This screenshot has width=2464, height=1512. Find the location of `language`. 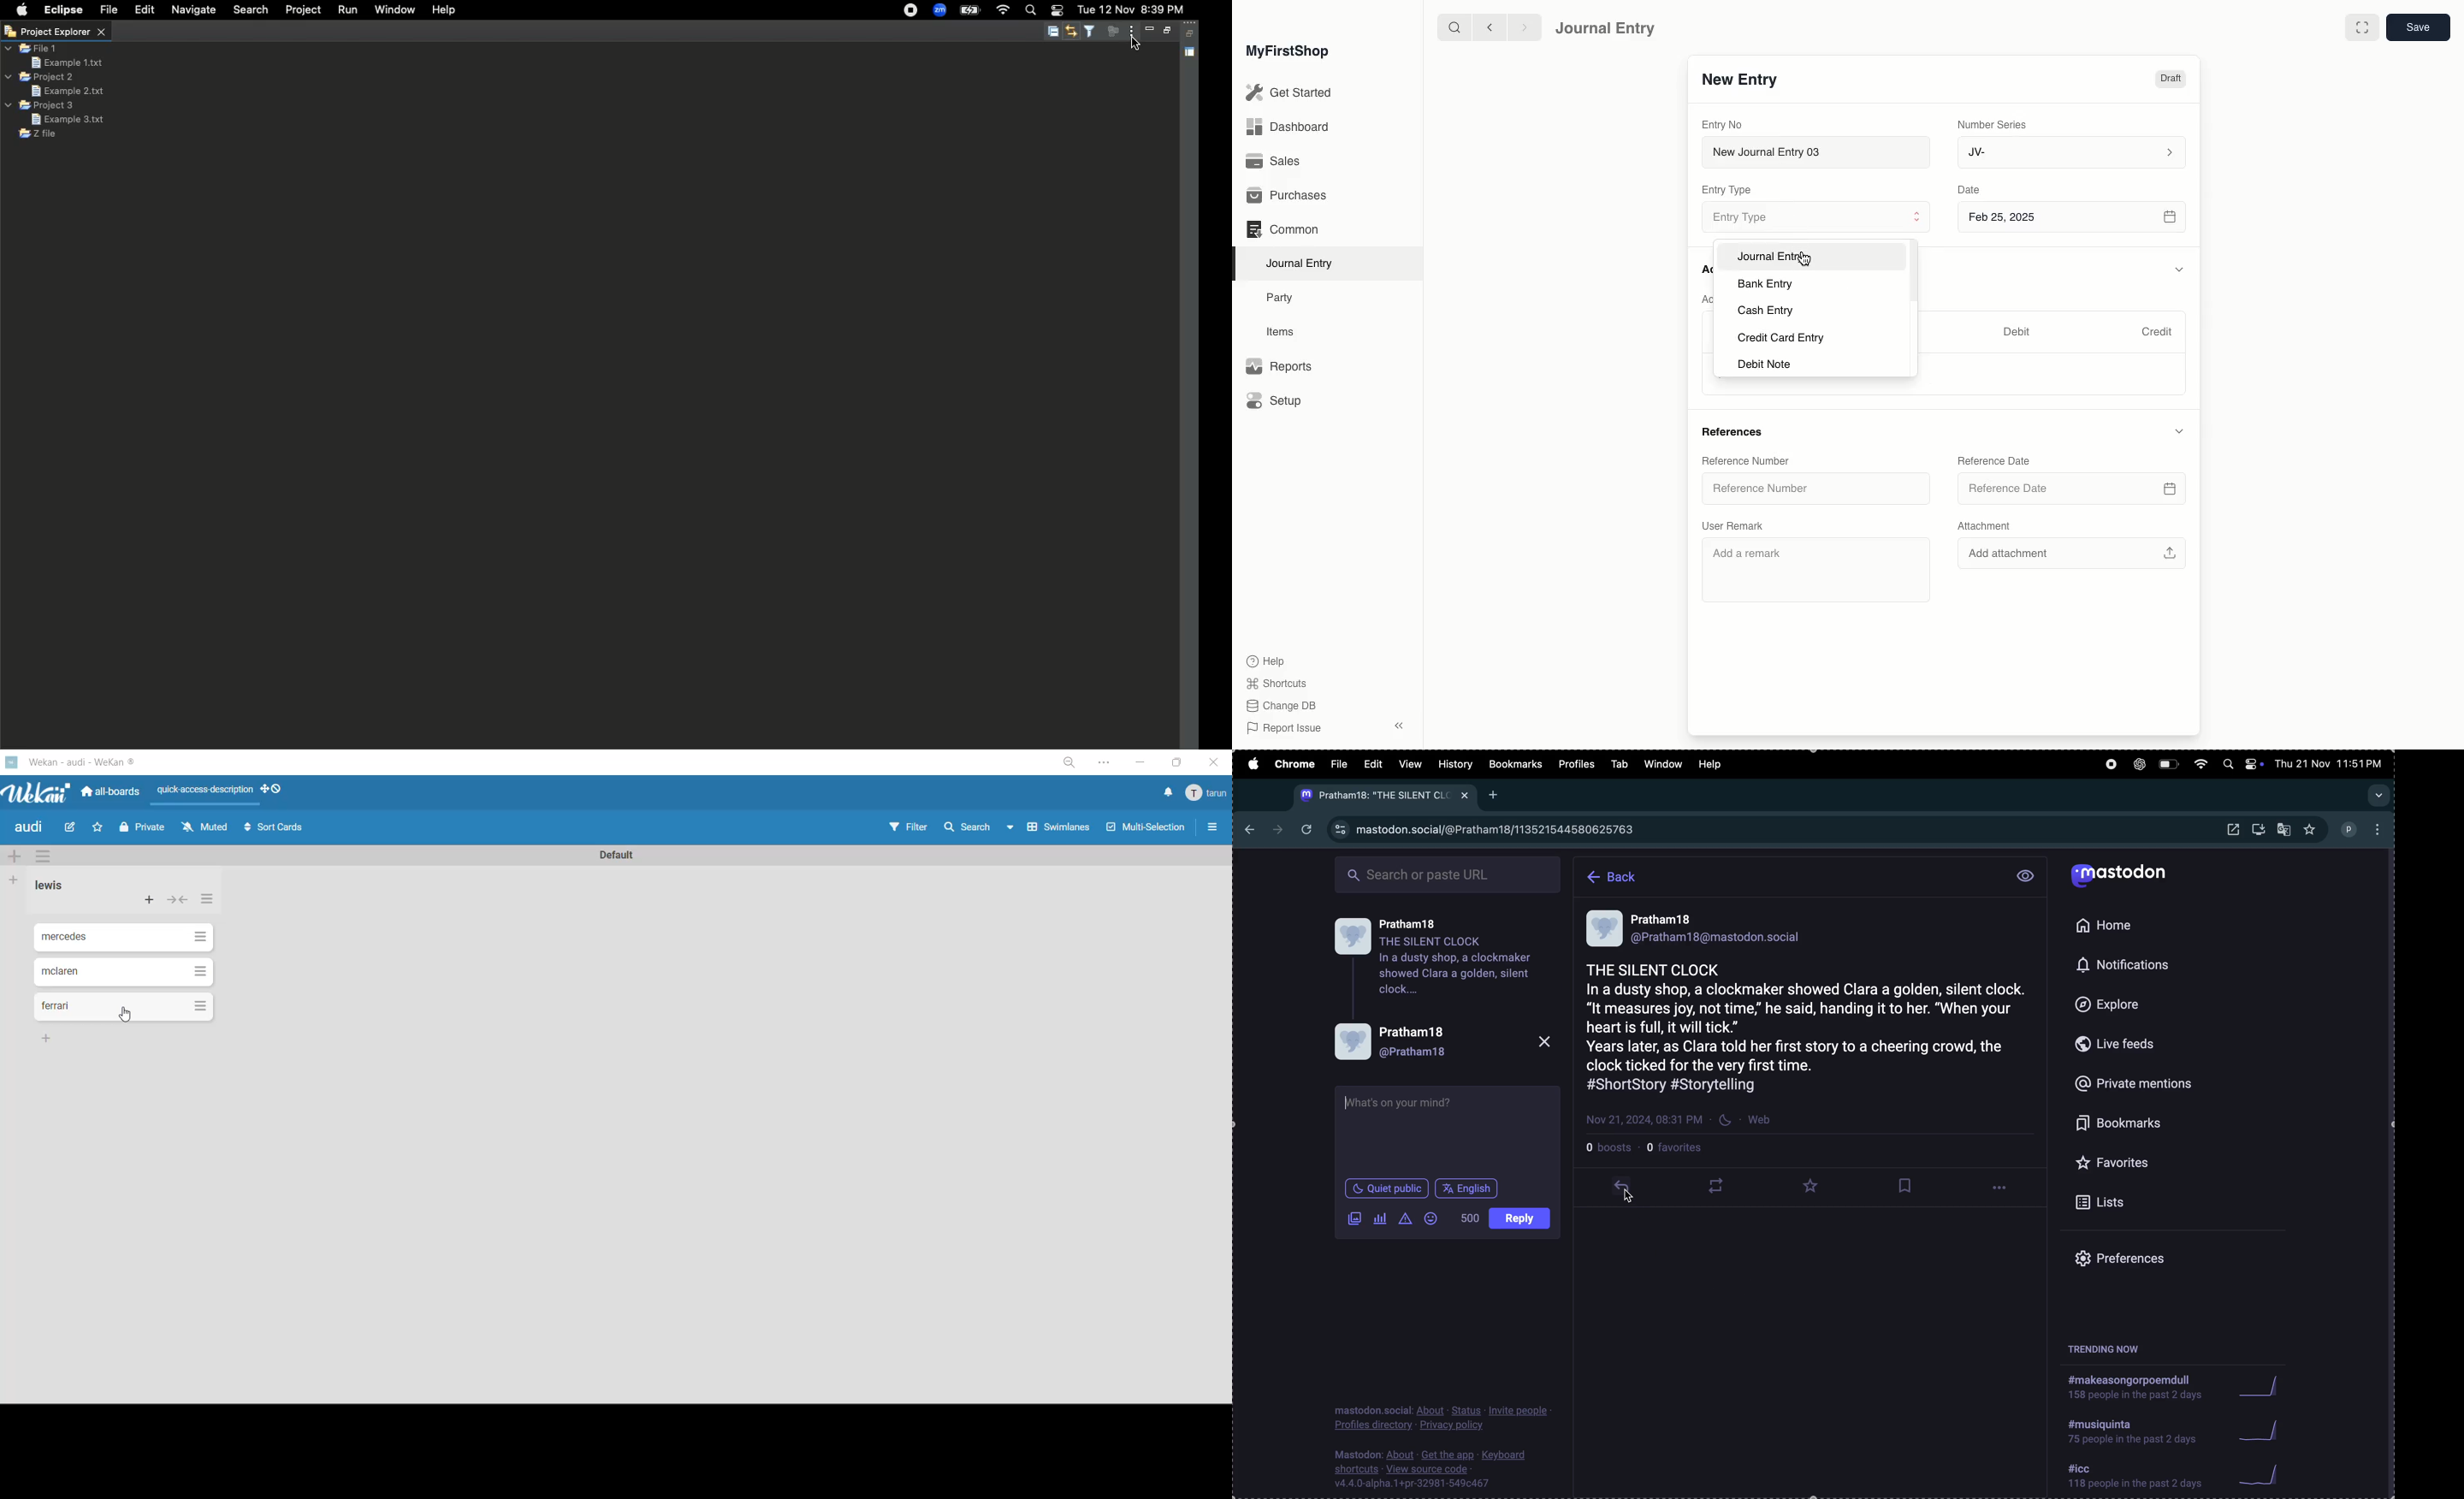

language is located at coordinates (1524, 1219).